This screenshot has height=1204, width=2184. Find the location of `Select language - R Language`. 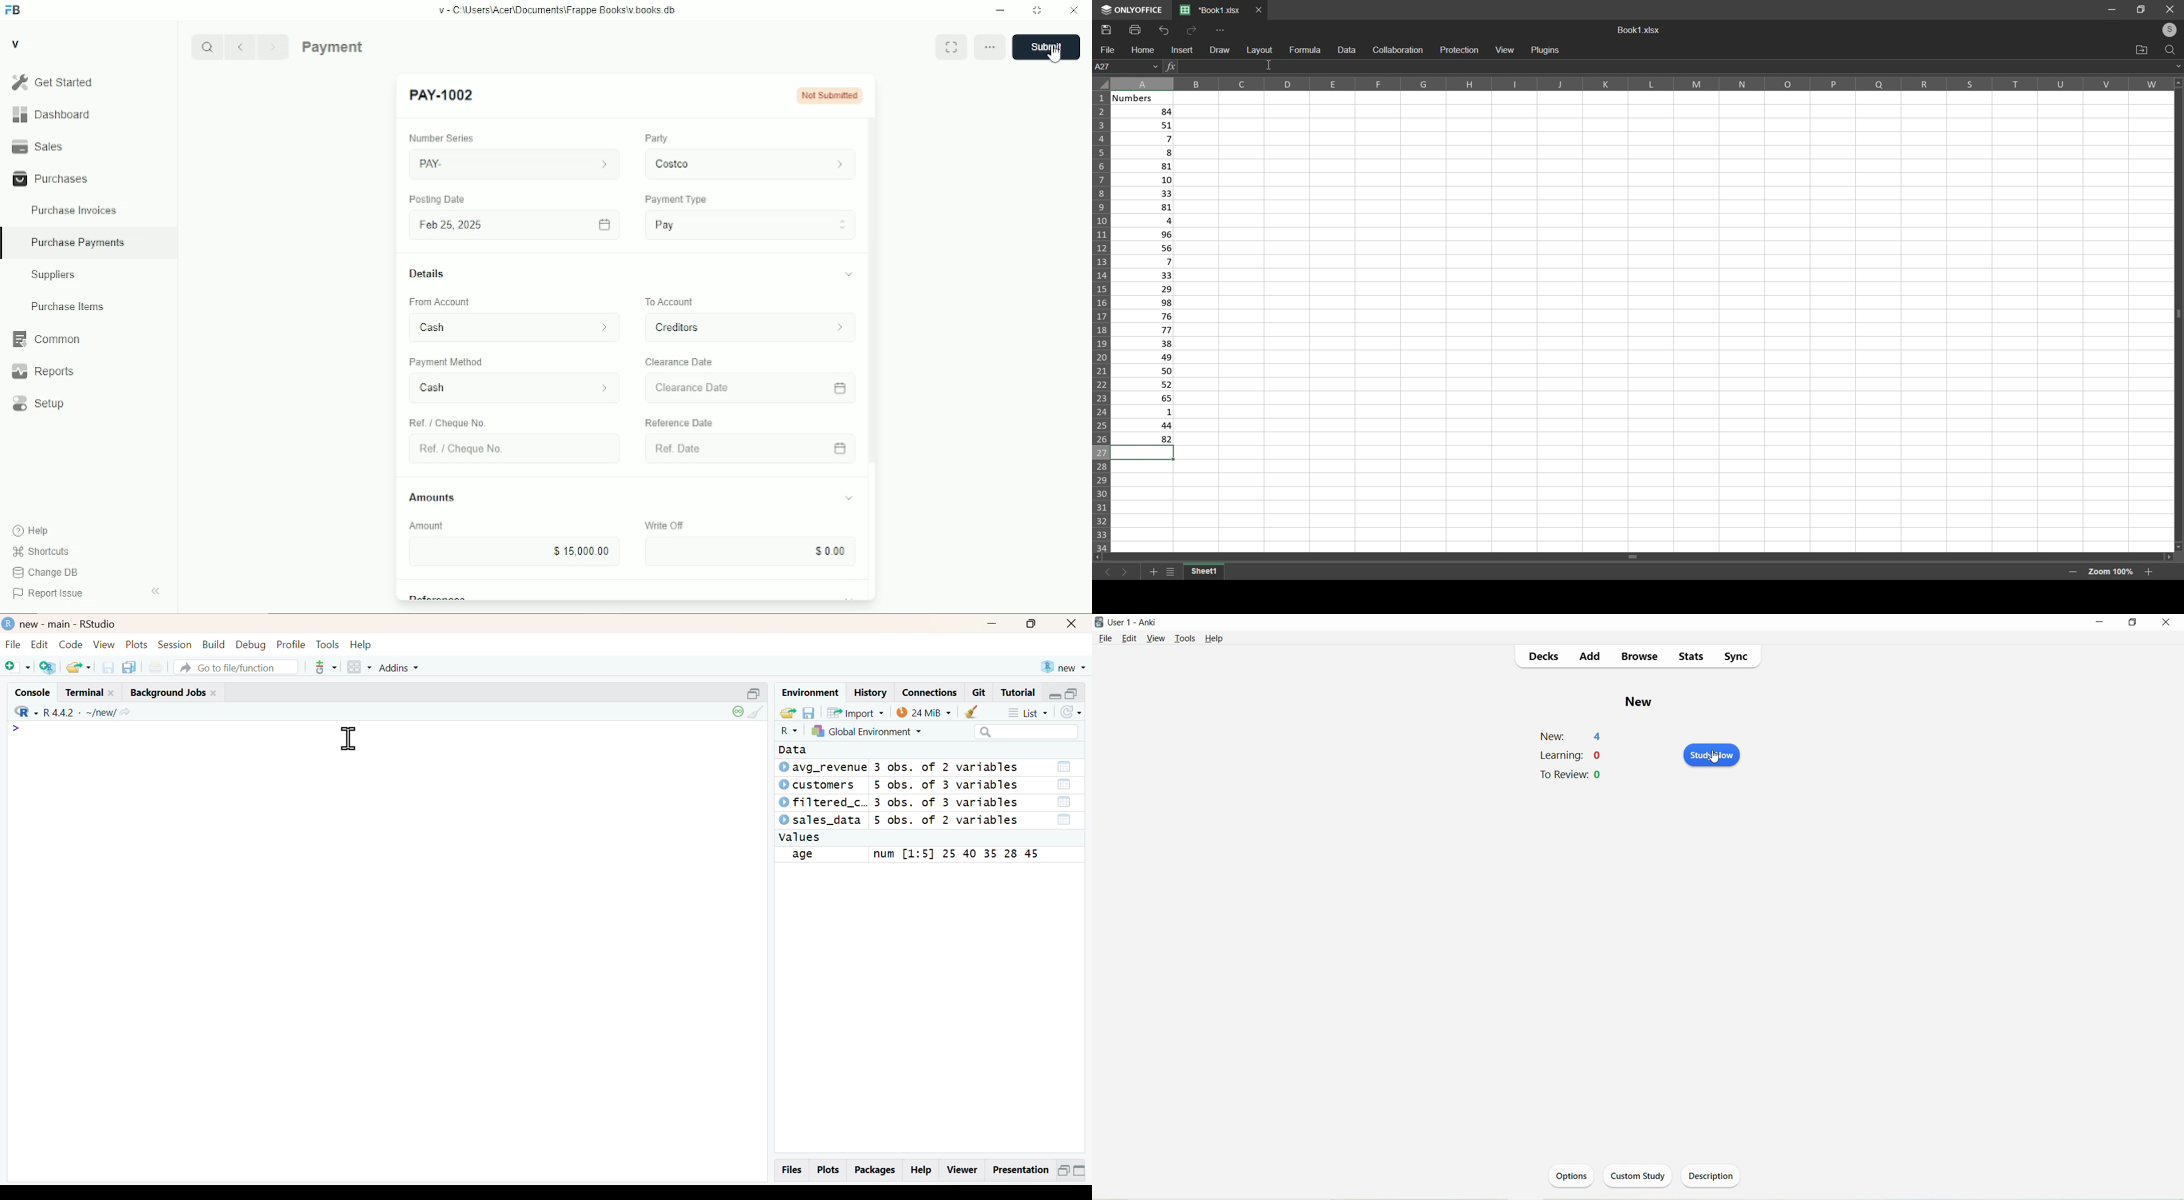

Select language - R Language is located at coordinates (24, 712).